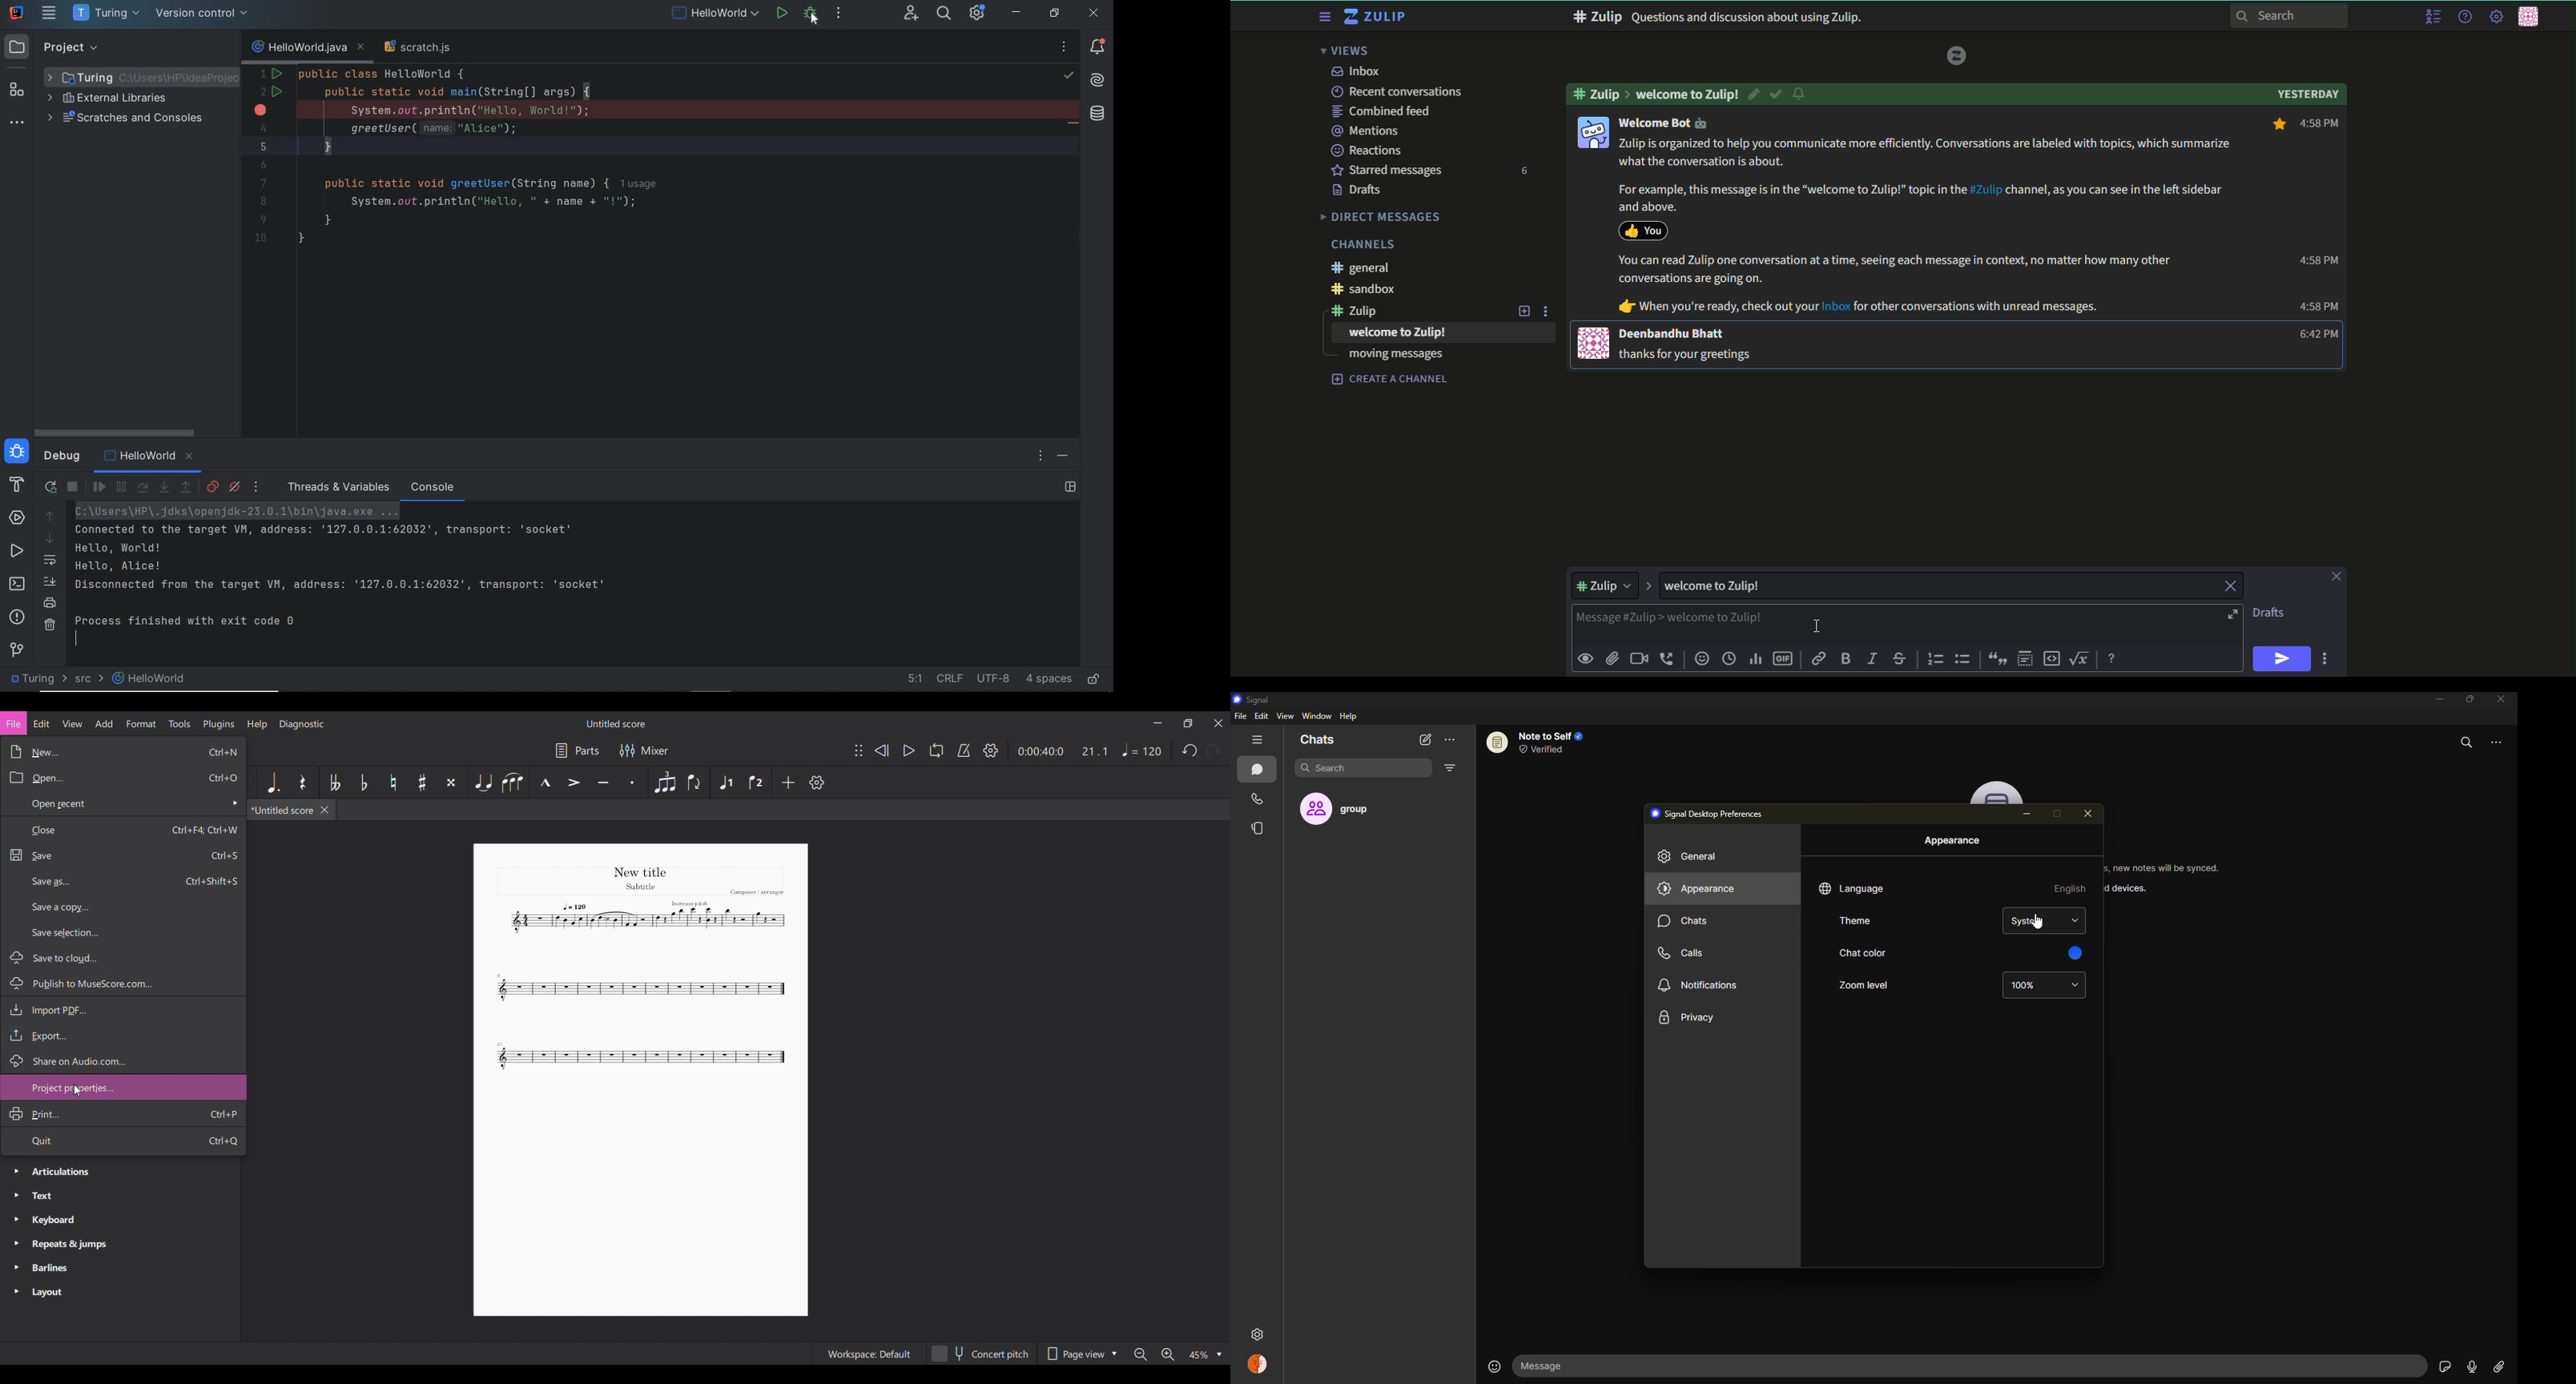 This screenshot has height=1400, width=2576. I want to click on upload files, so click(1611, 658).